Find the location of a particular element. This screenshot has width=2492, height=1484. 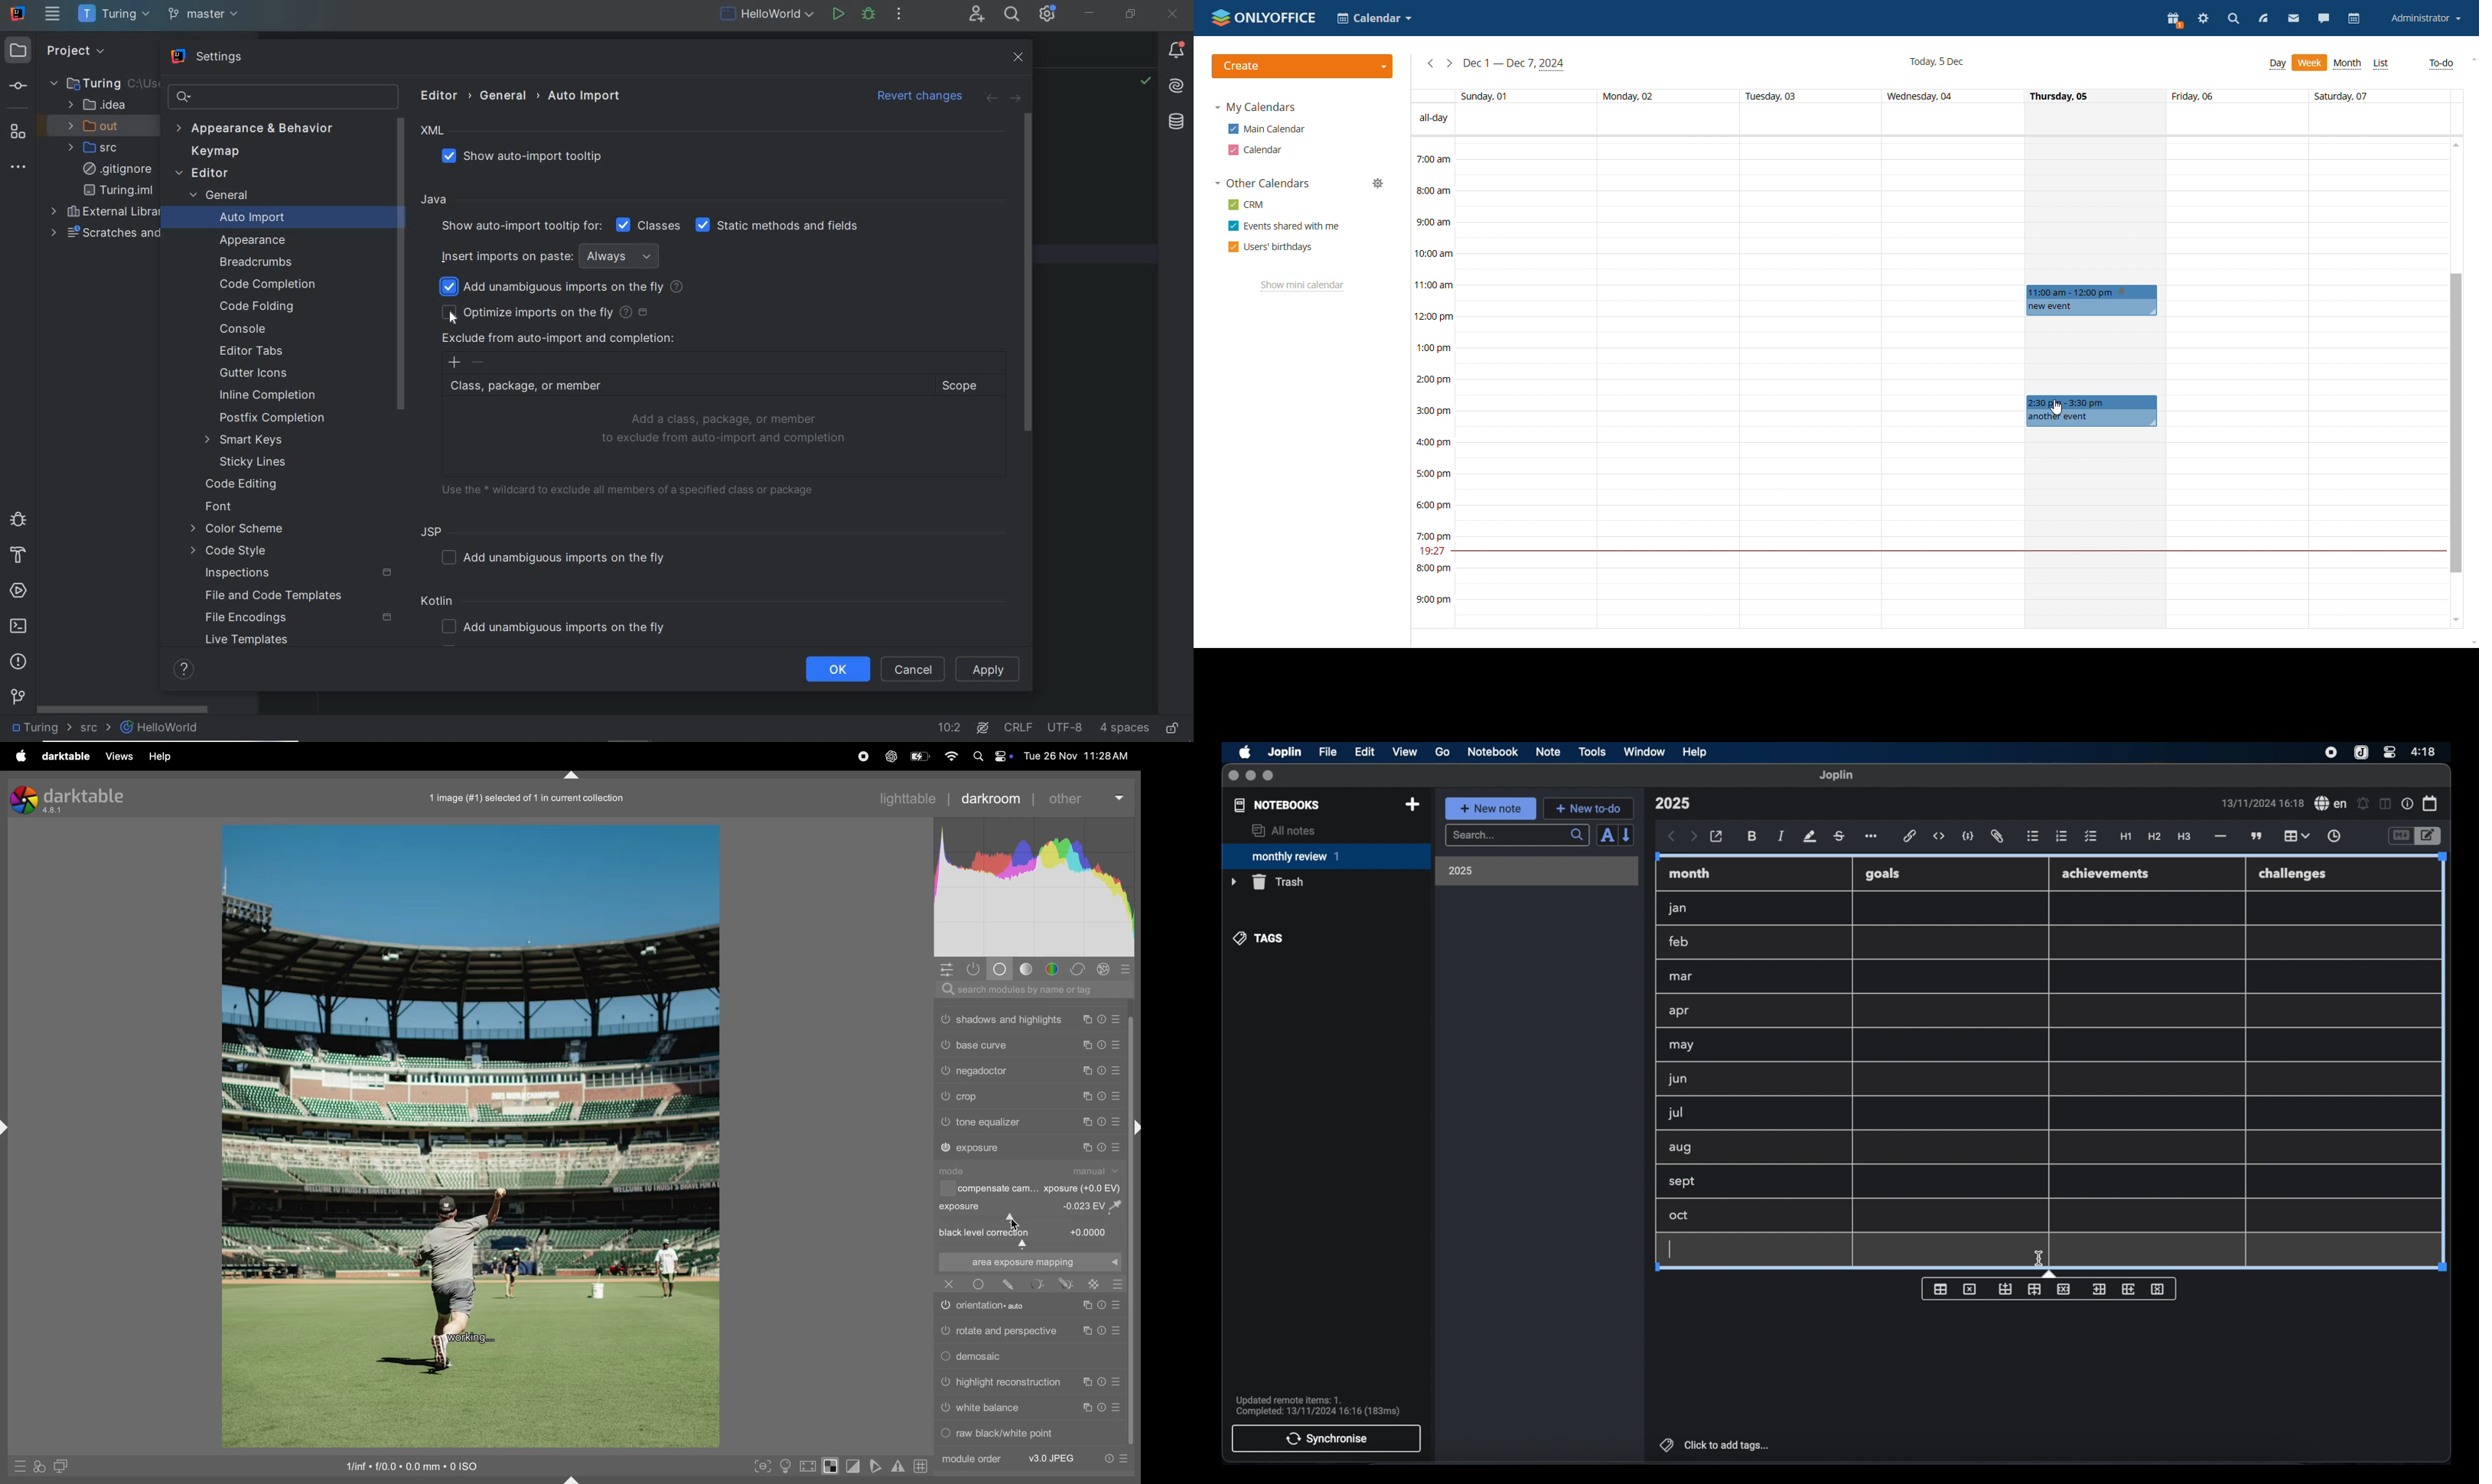

note title is located at coordinates (1672, 804).